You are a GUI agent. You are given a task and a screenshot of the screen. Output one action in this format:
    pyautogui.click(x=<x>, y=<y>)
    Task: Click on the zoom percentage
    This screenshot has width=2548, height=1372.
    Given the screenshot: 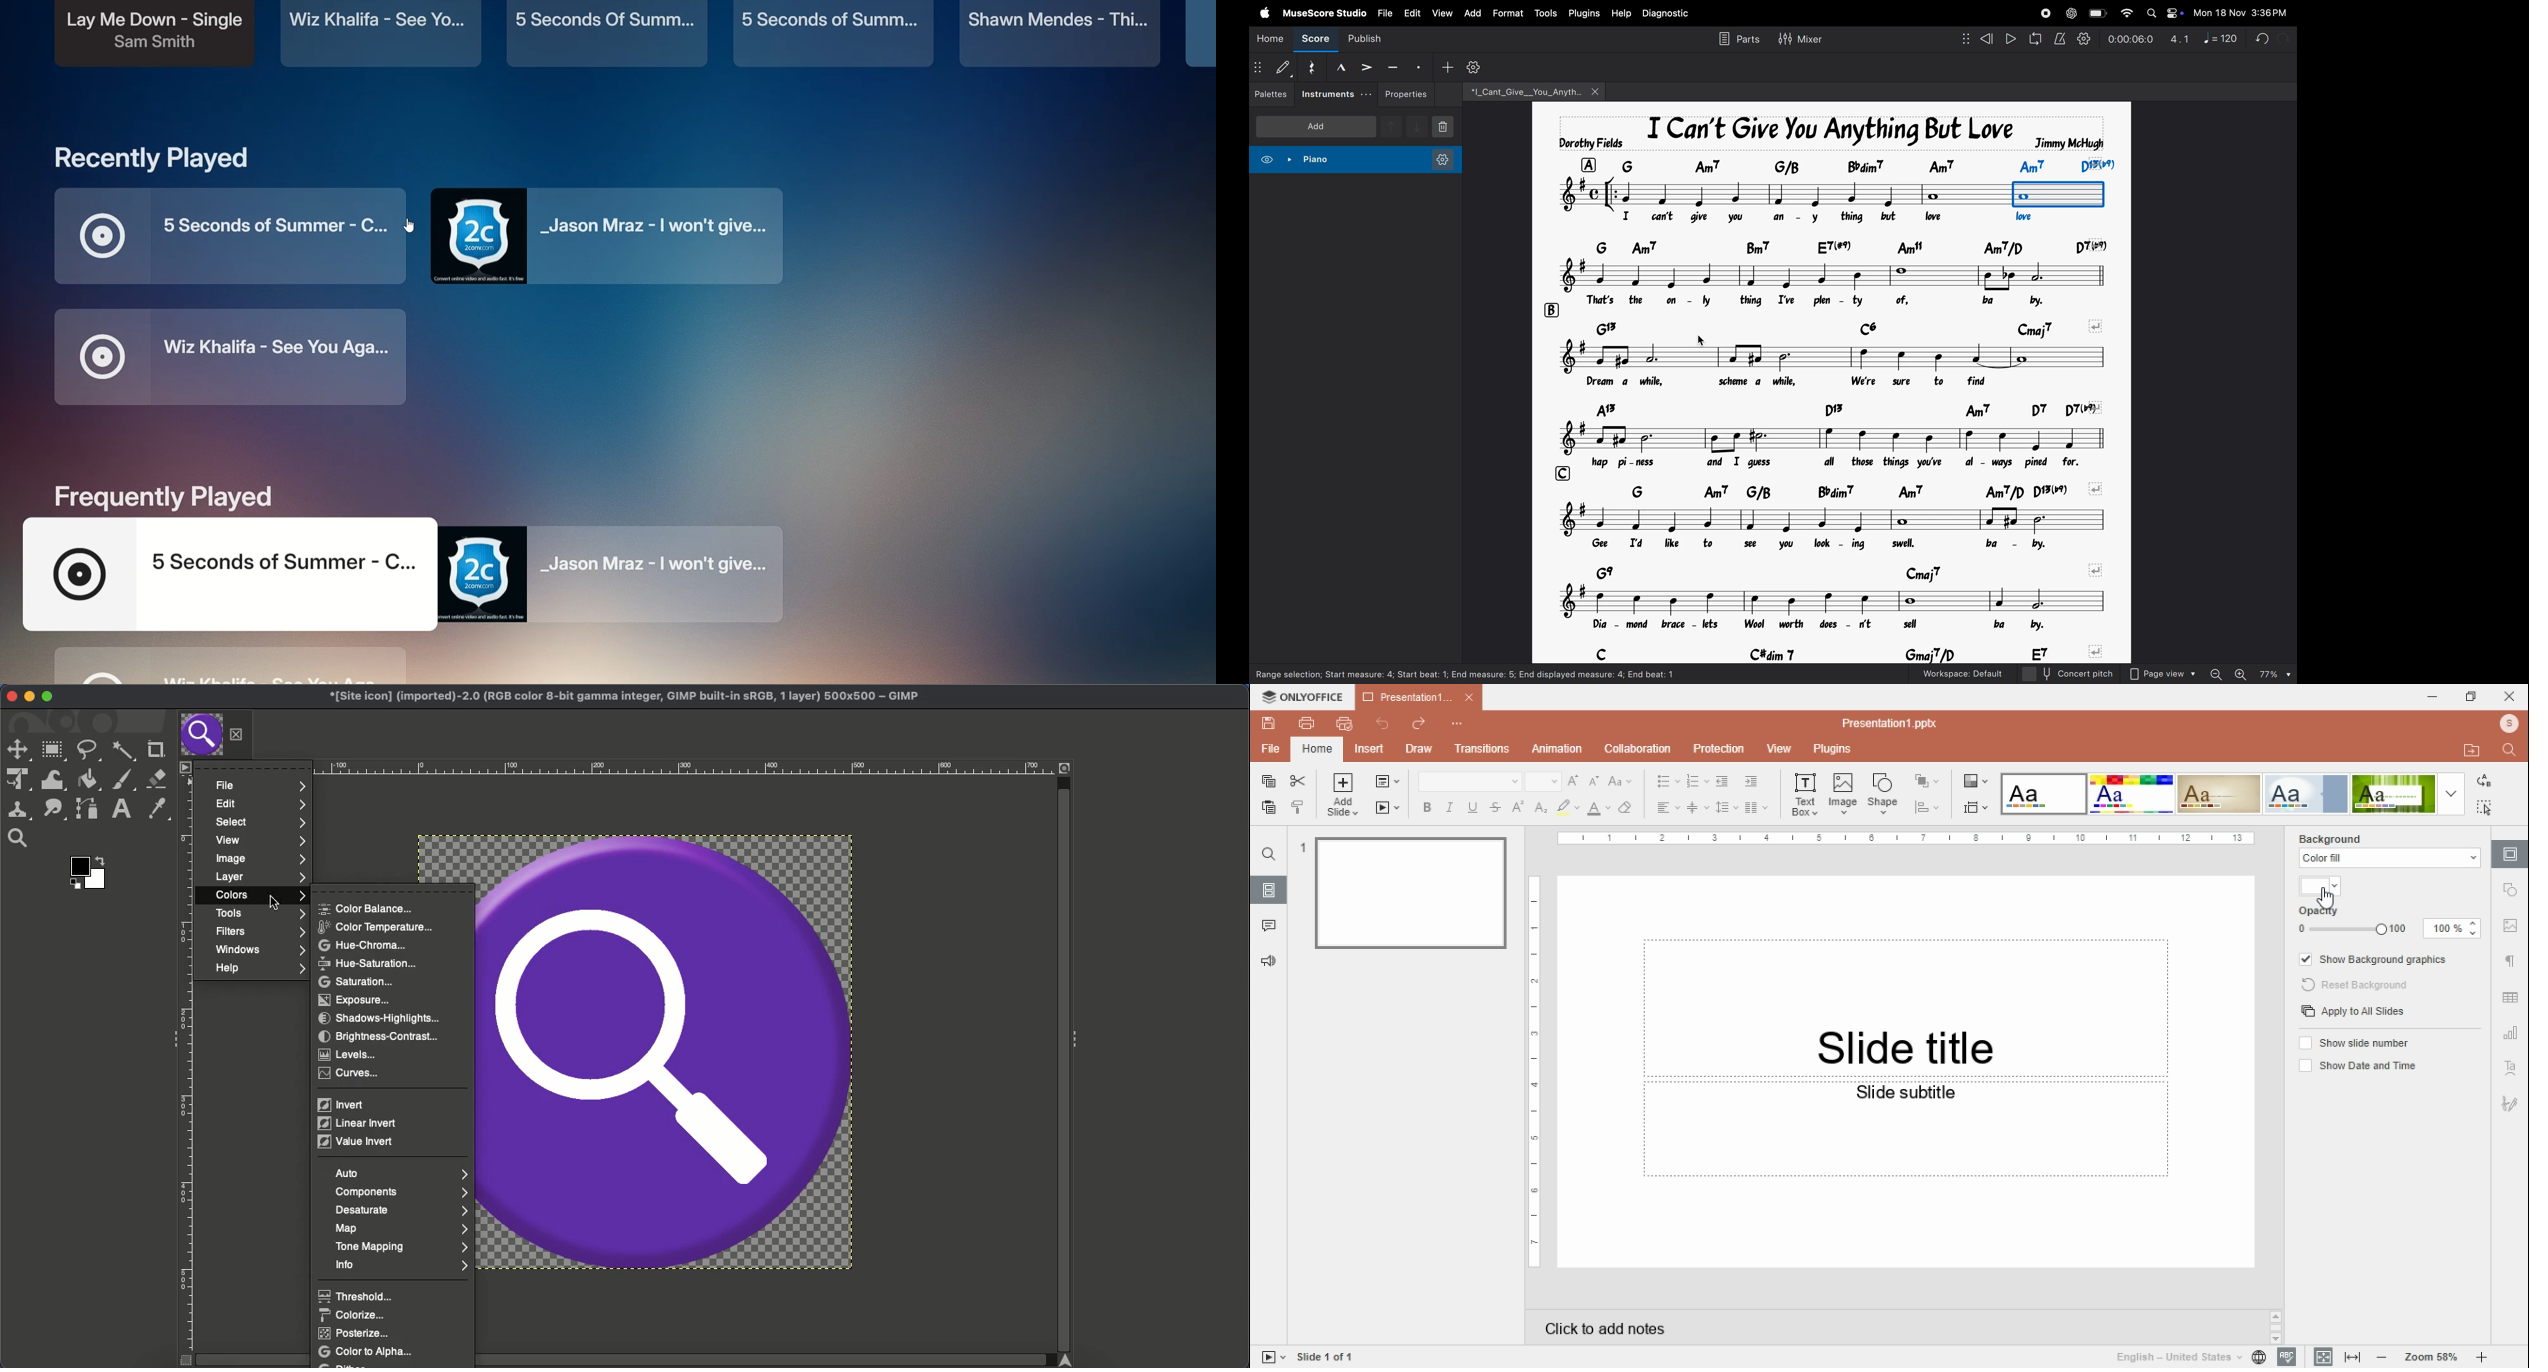 What is the action you would take?
    pyautogui.click(x=2276, y=674)
    